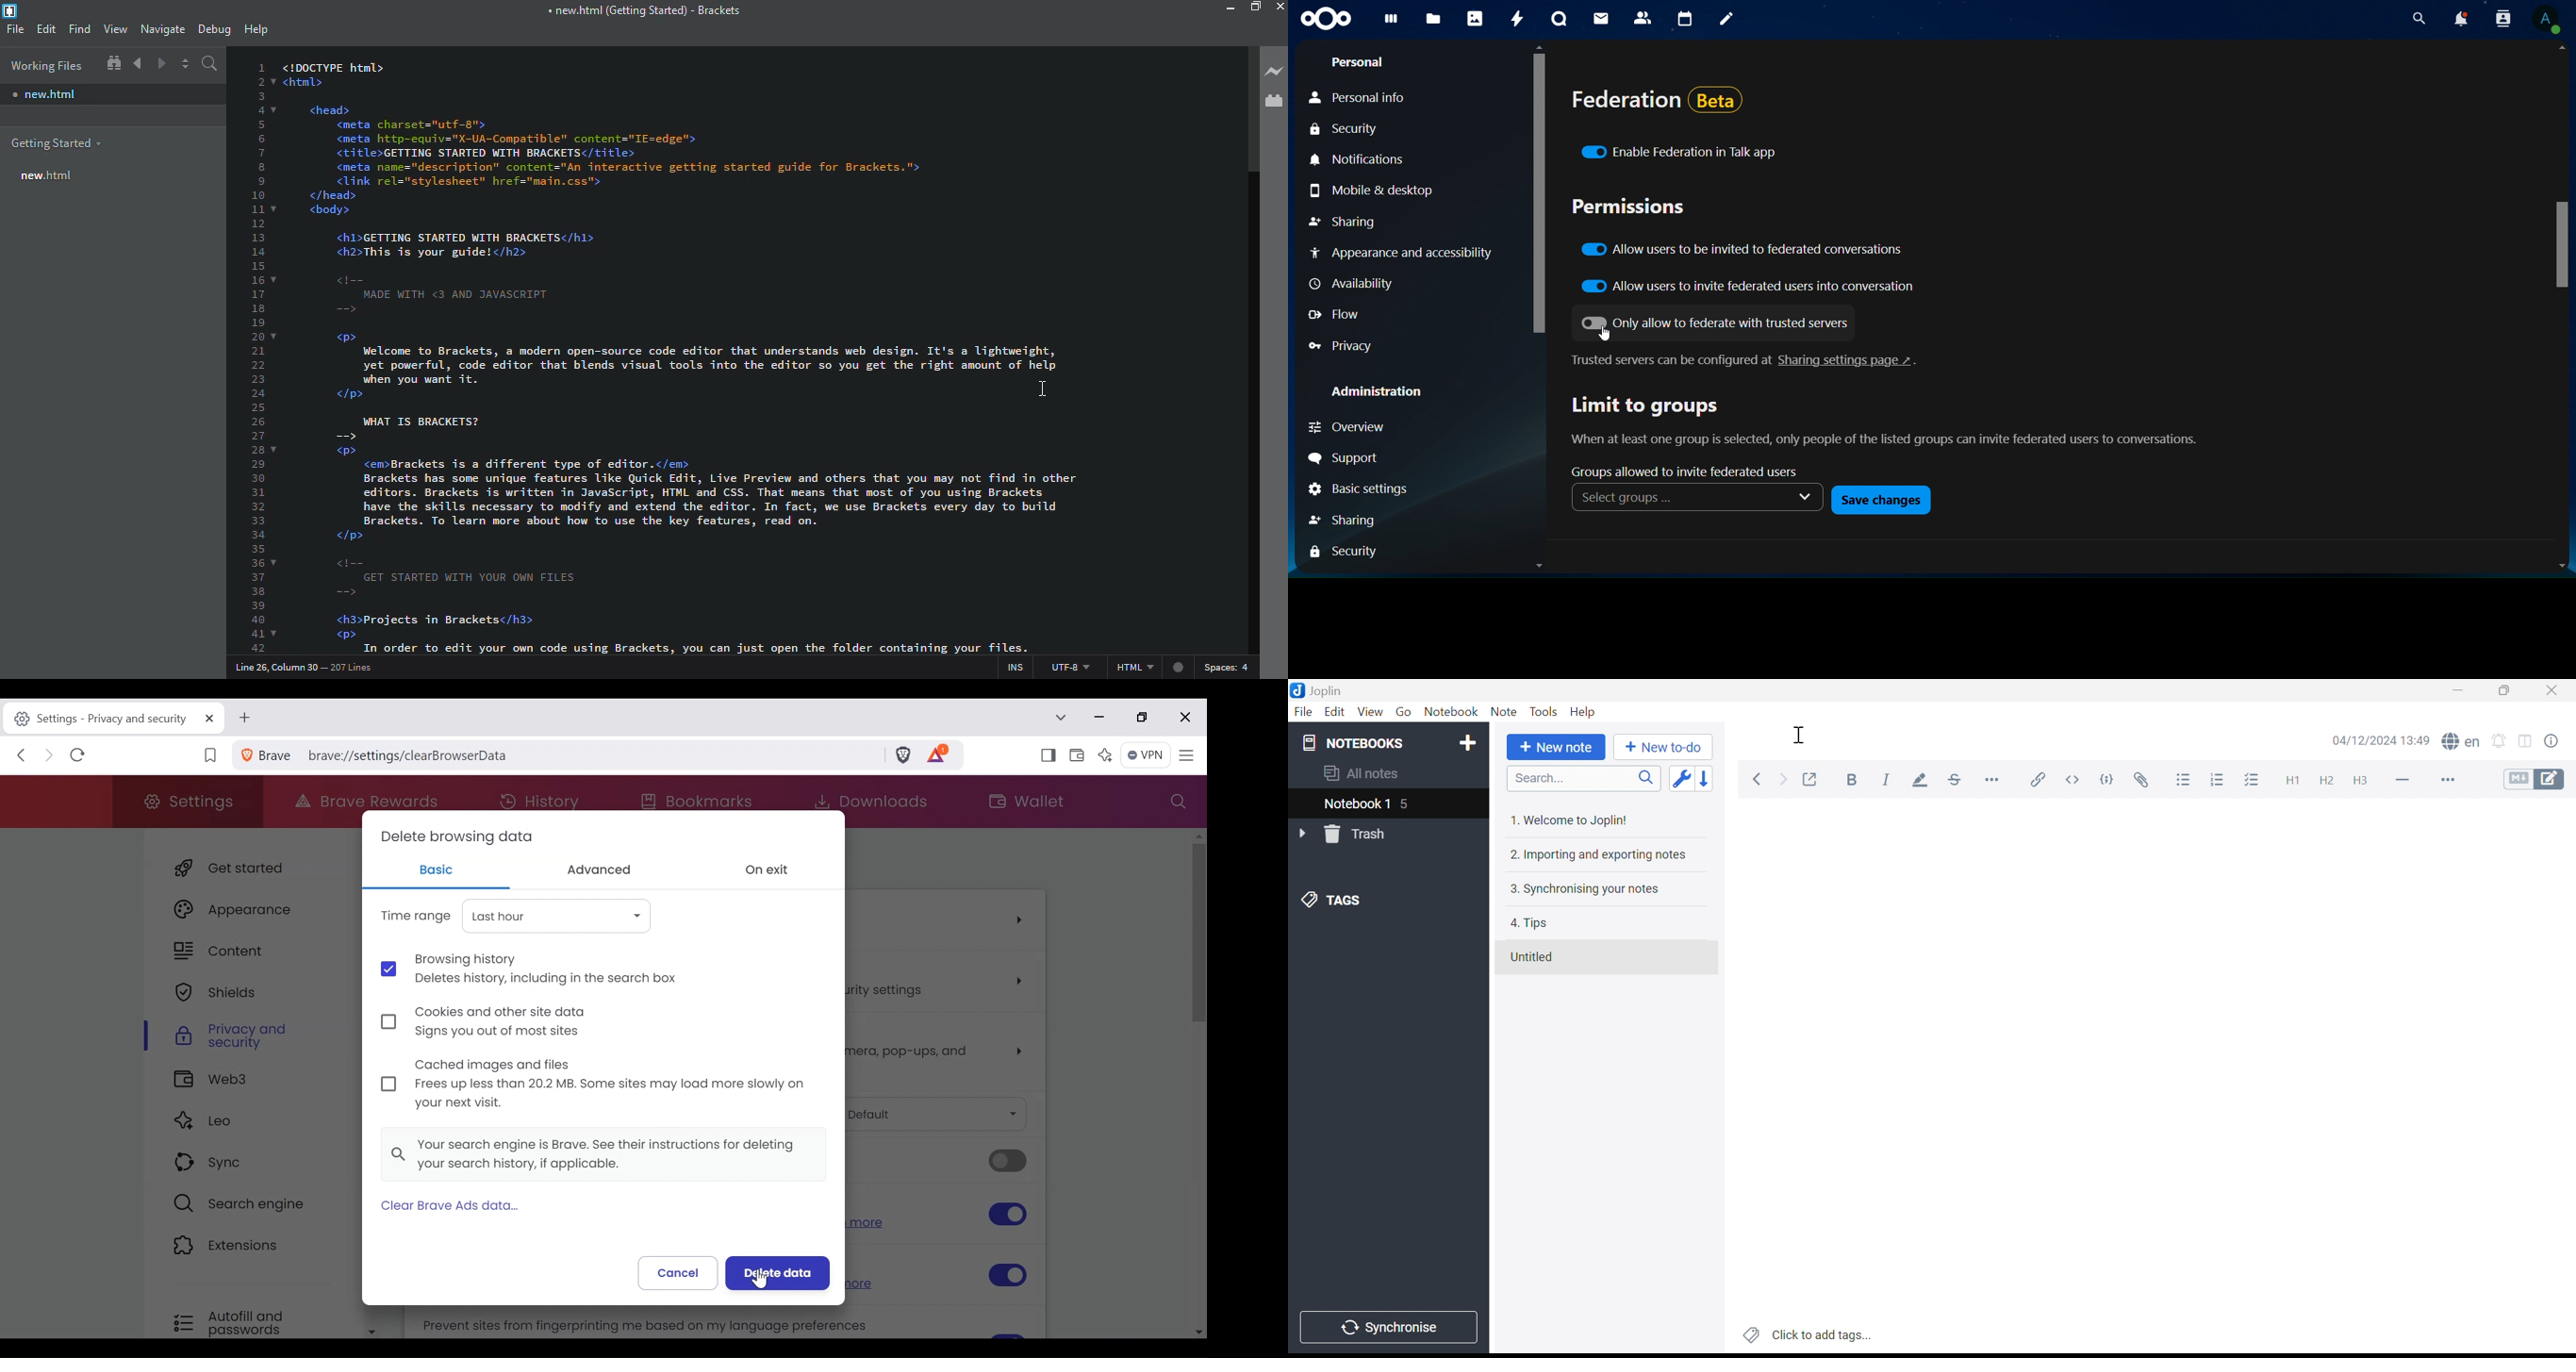  Describe the element at coordinates (1599, 856) in the screenshot. I see `2. Importing and exporting notes` at that location.